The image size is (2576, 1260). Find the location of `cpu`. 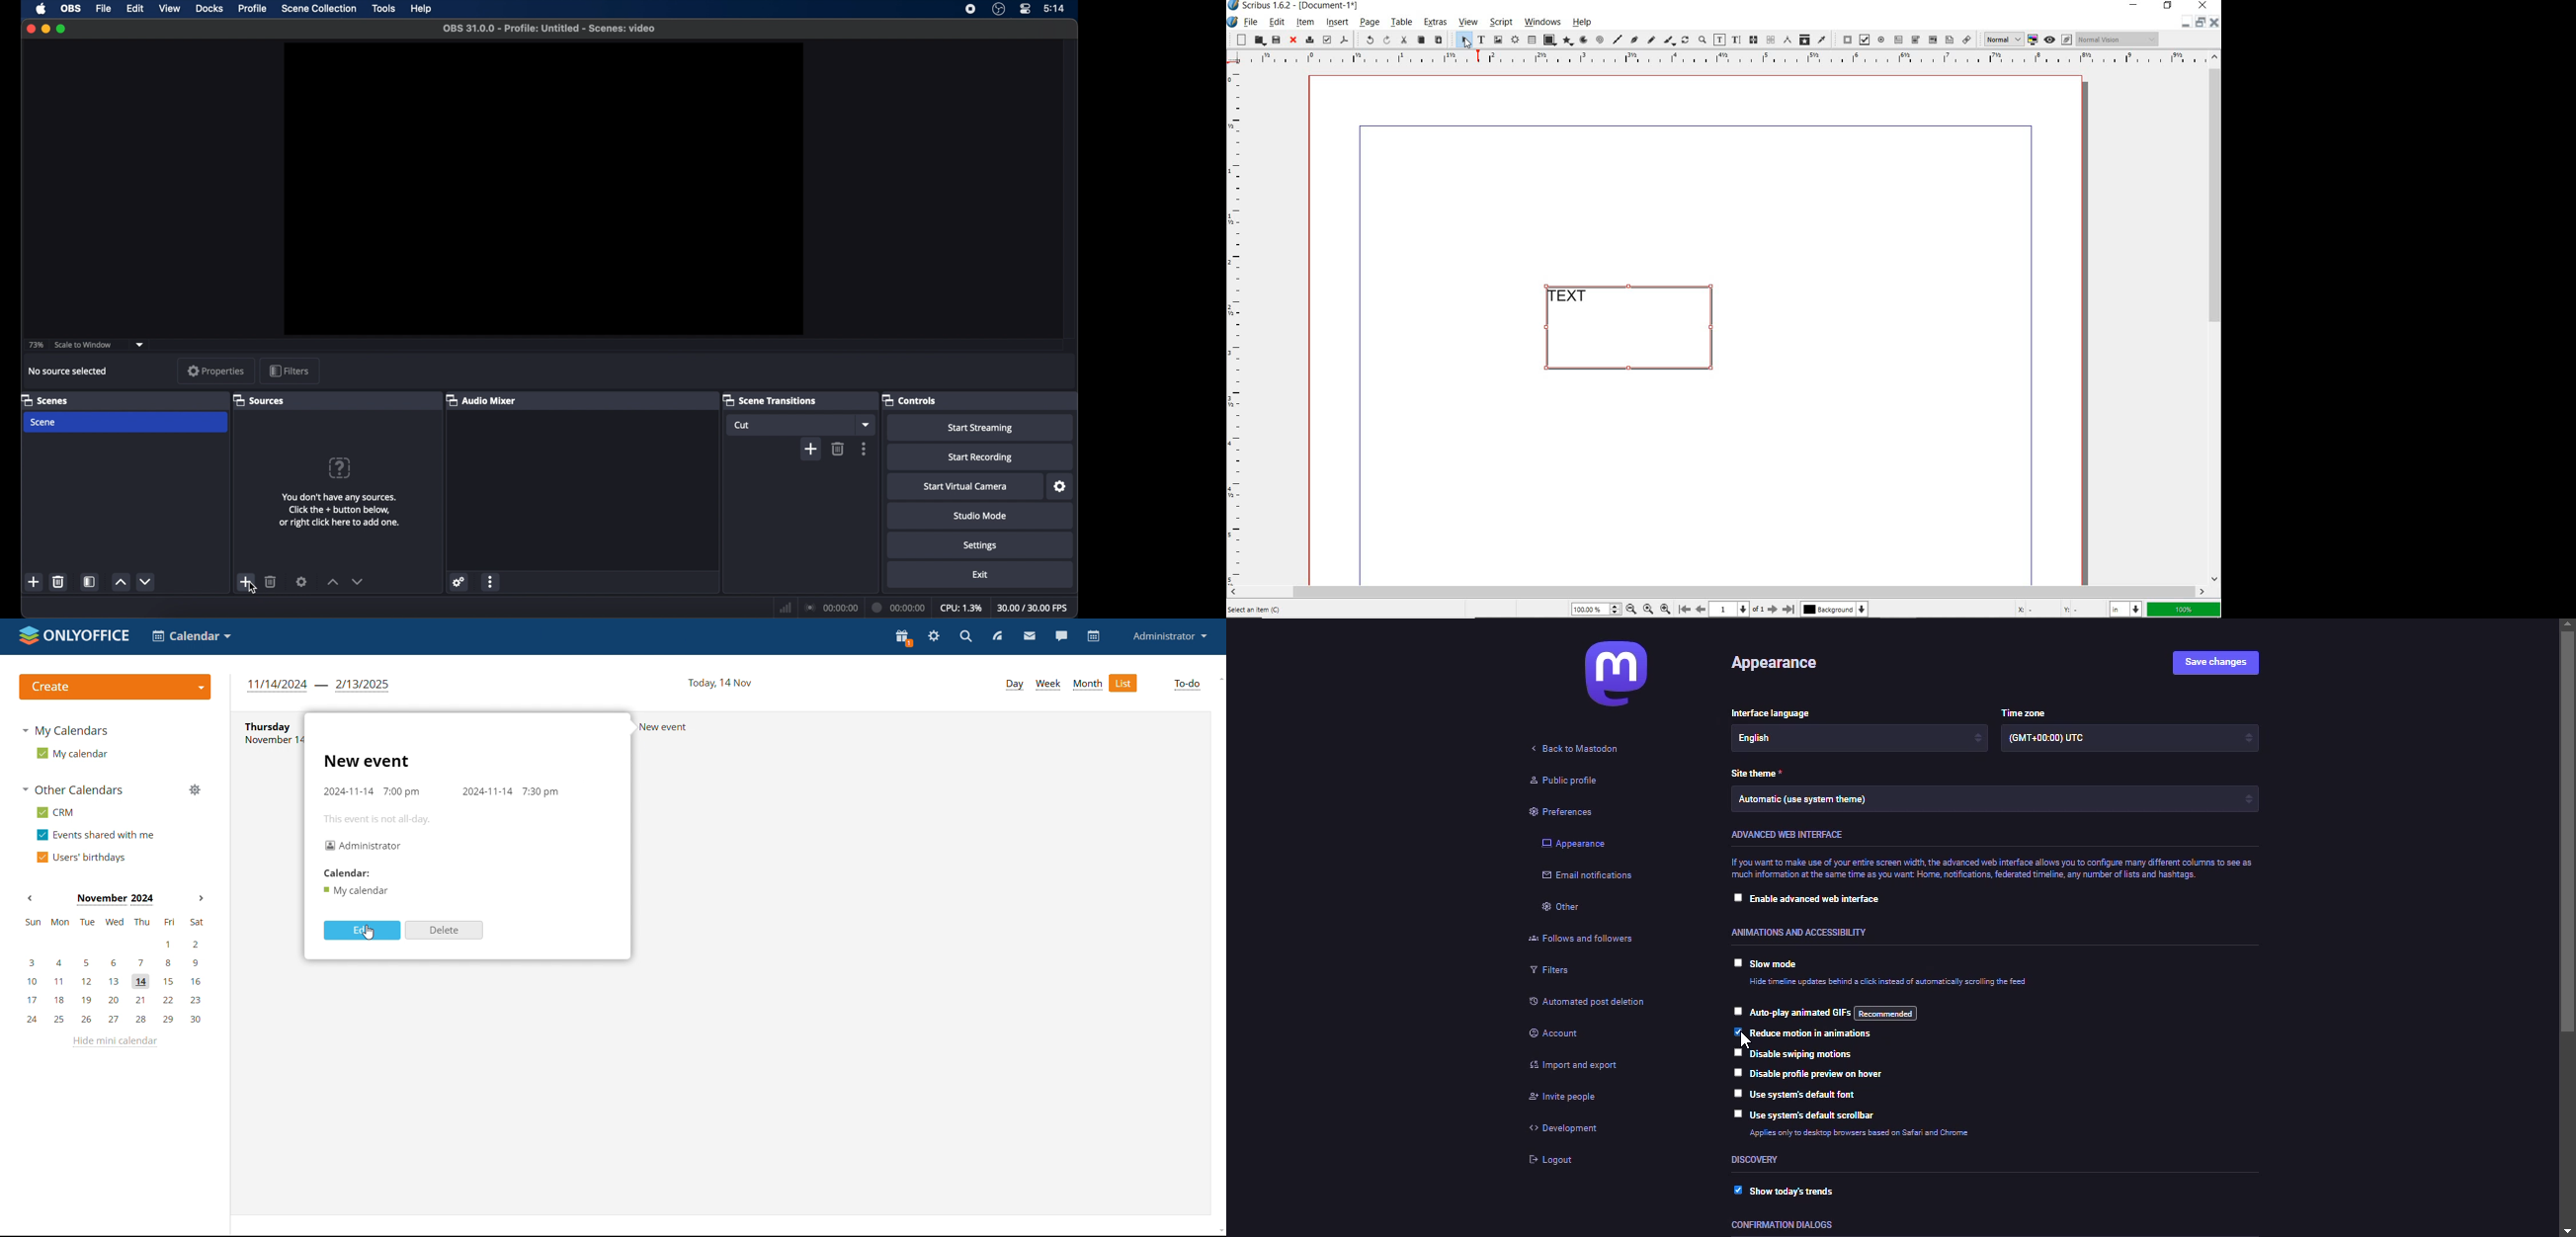

cpu is located at coordinates (962, 608).